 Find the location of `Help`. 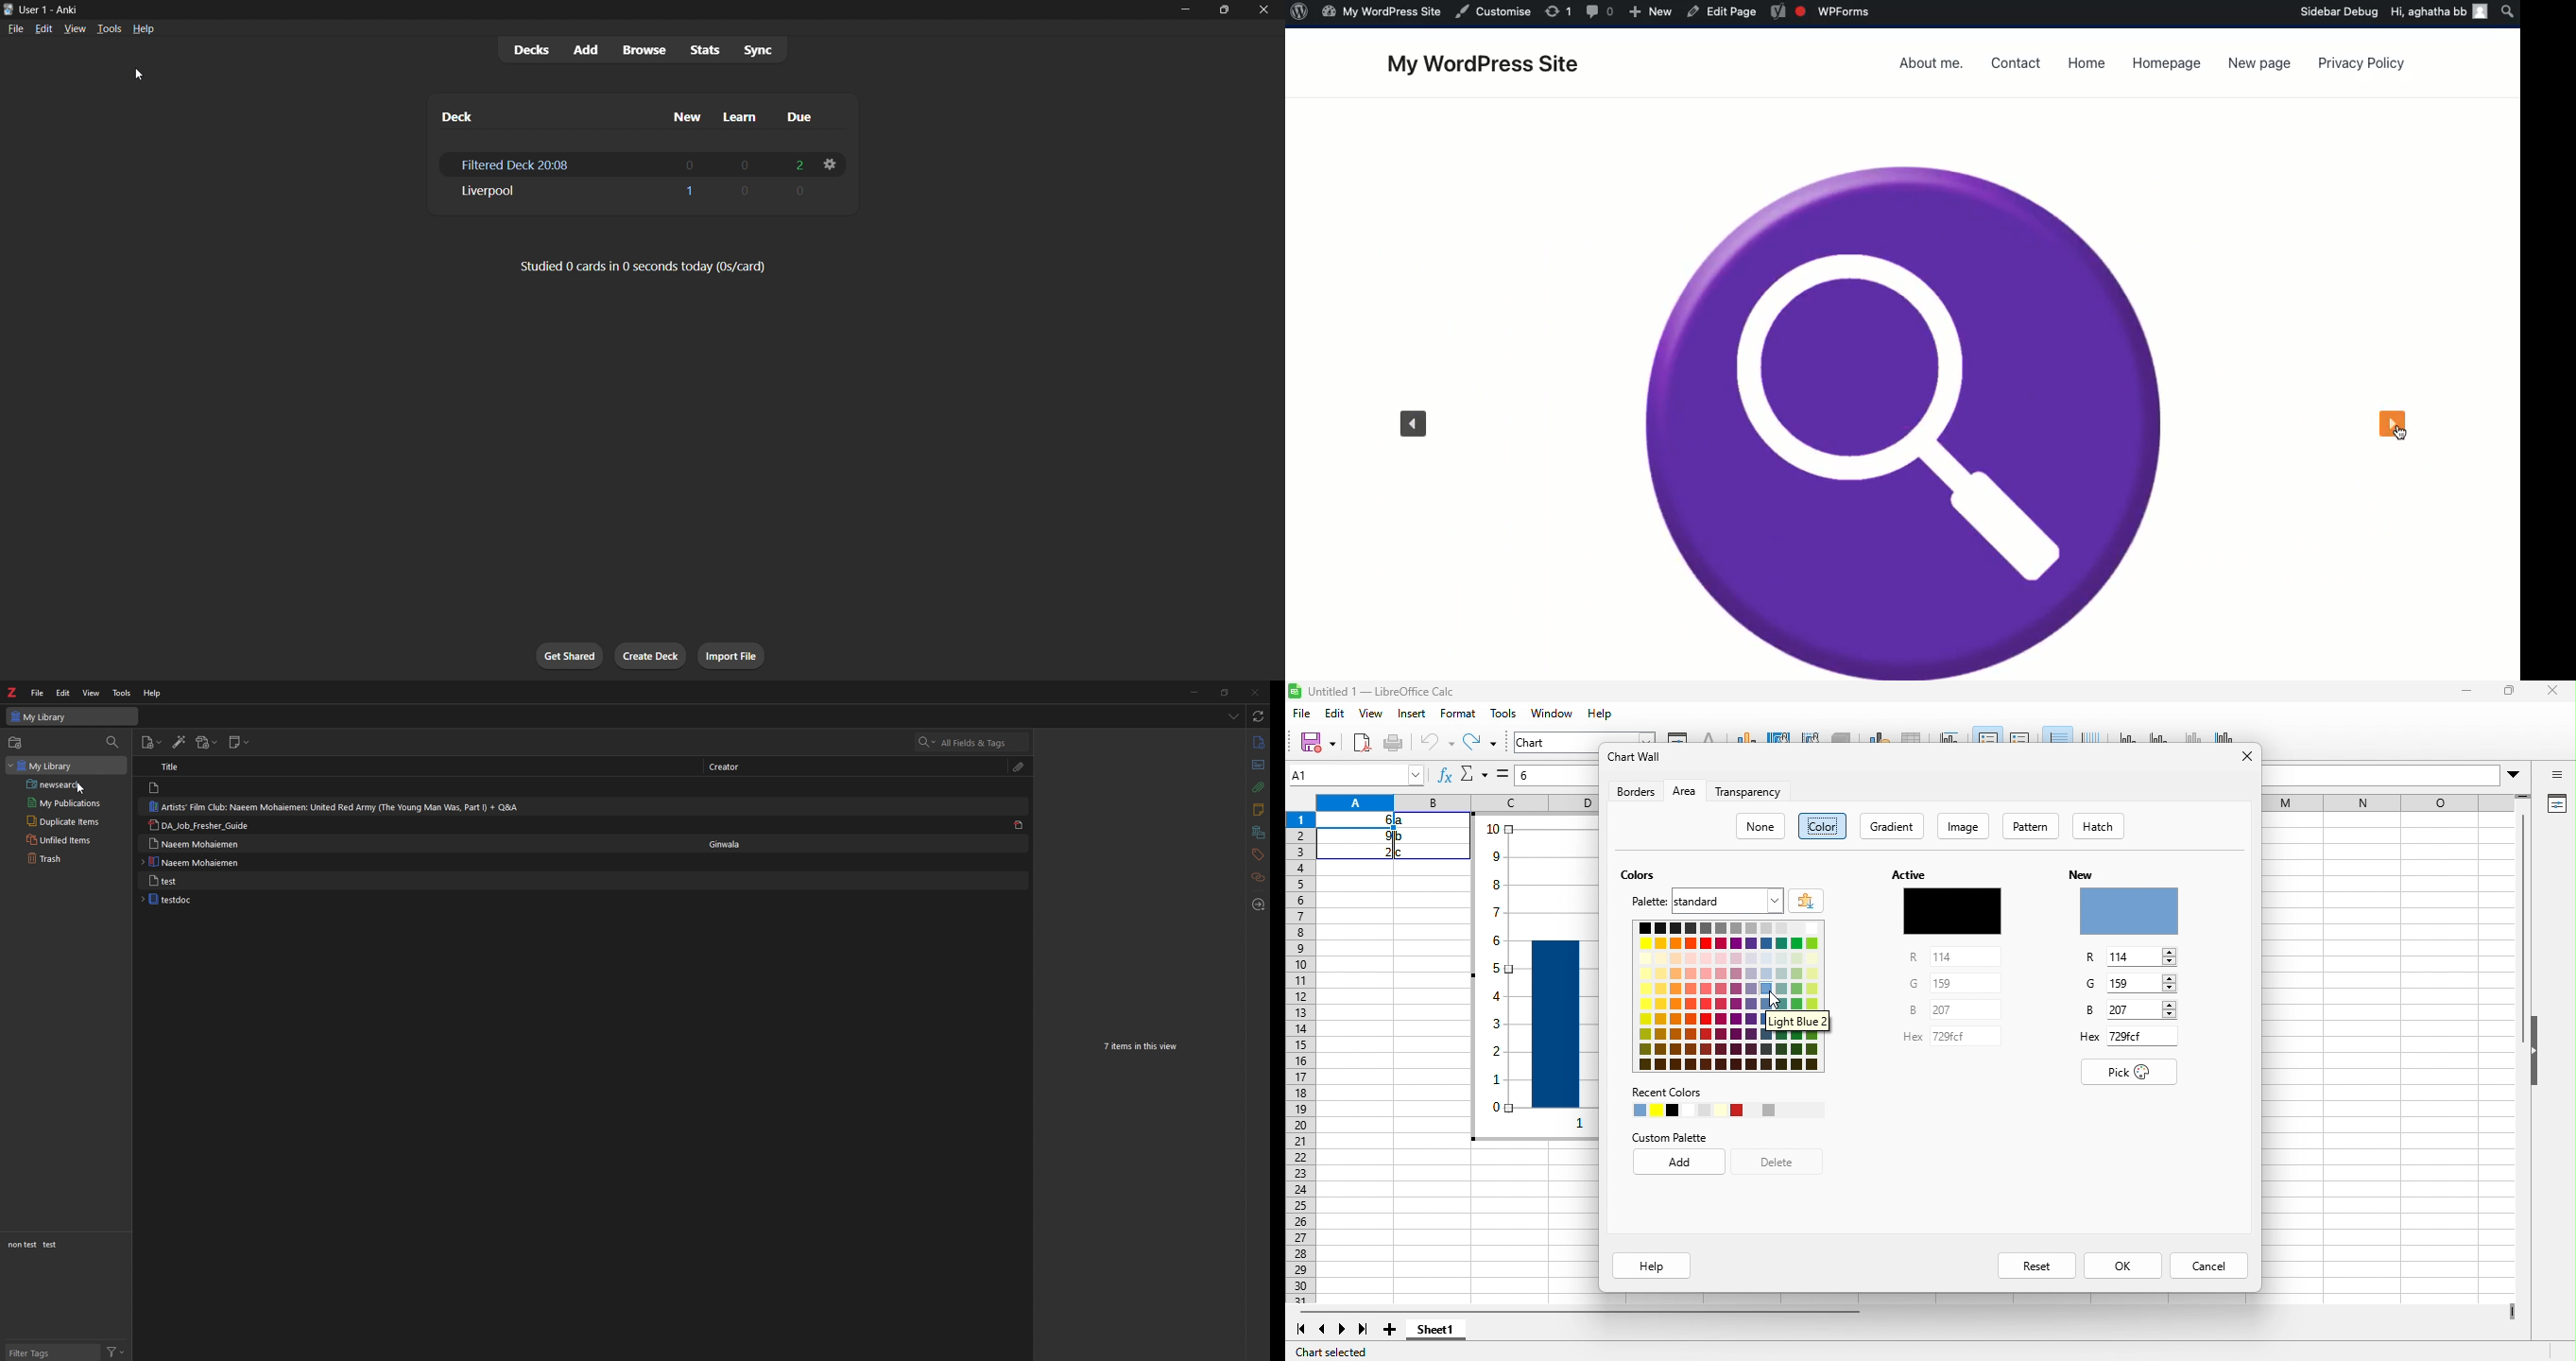

Help is located at coordinates (148, 692).